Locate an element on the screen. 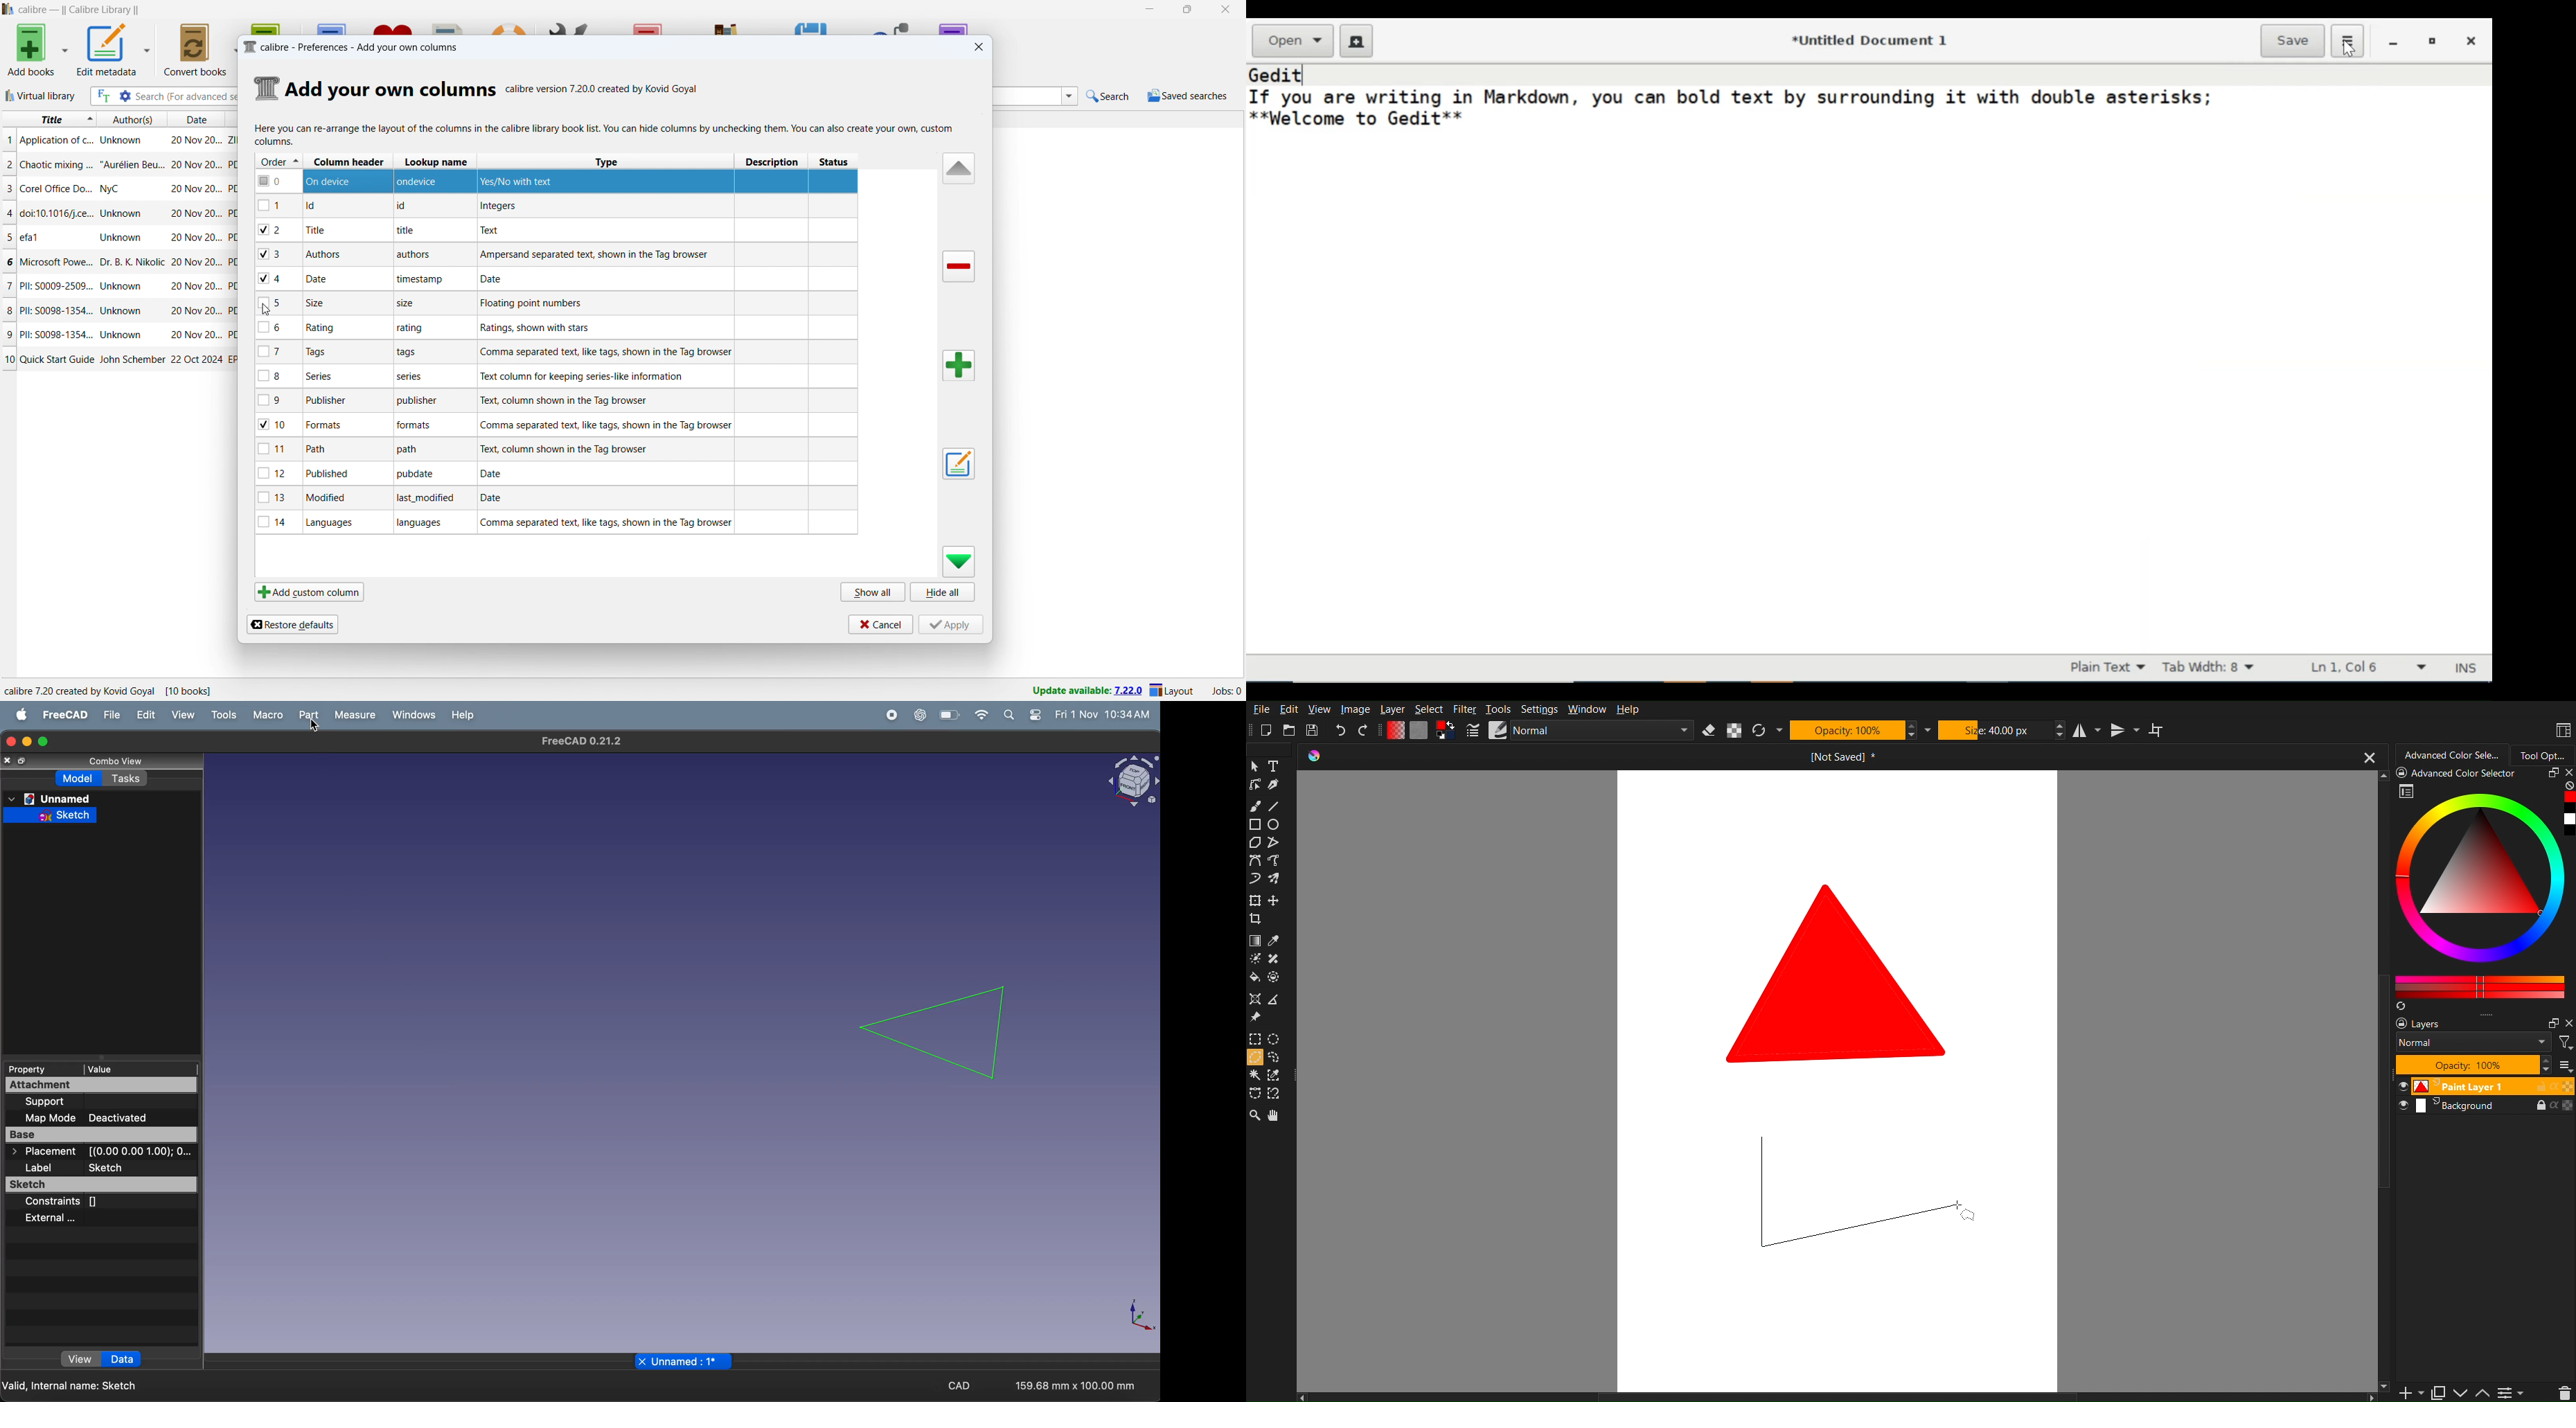  edit is located at coordinates (147, 713).